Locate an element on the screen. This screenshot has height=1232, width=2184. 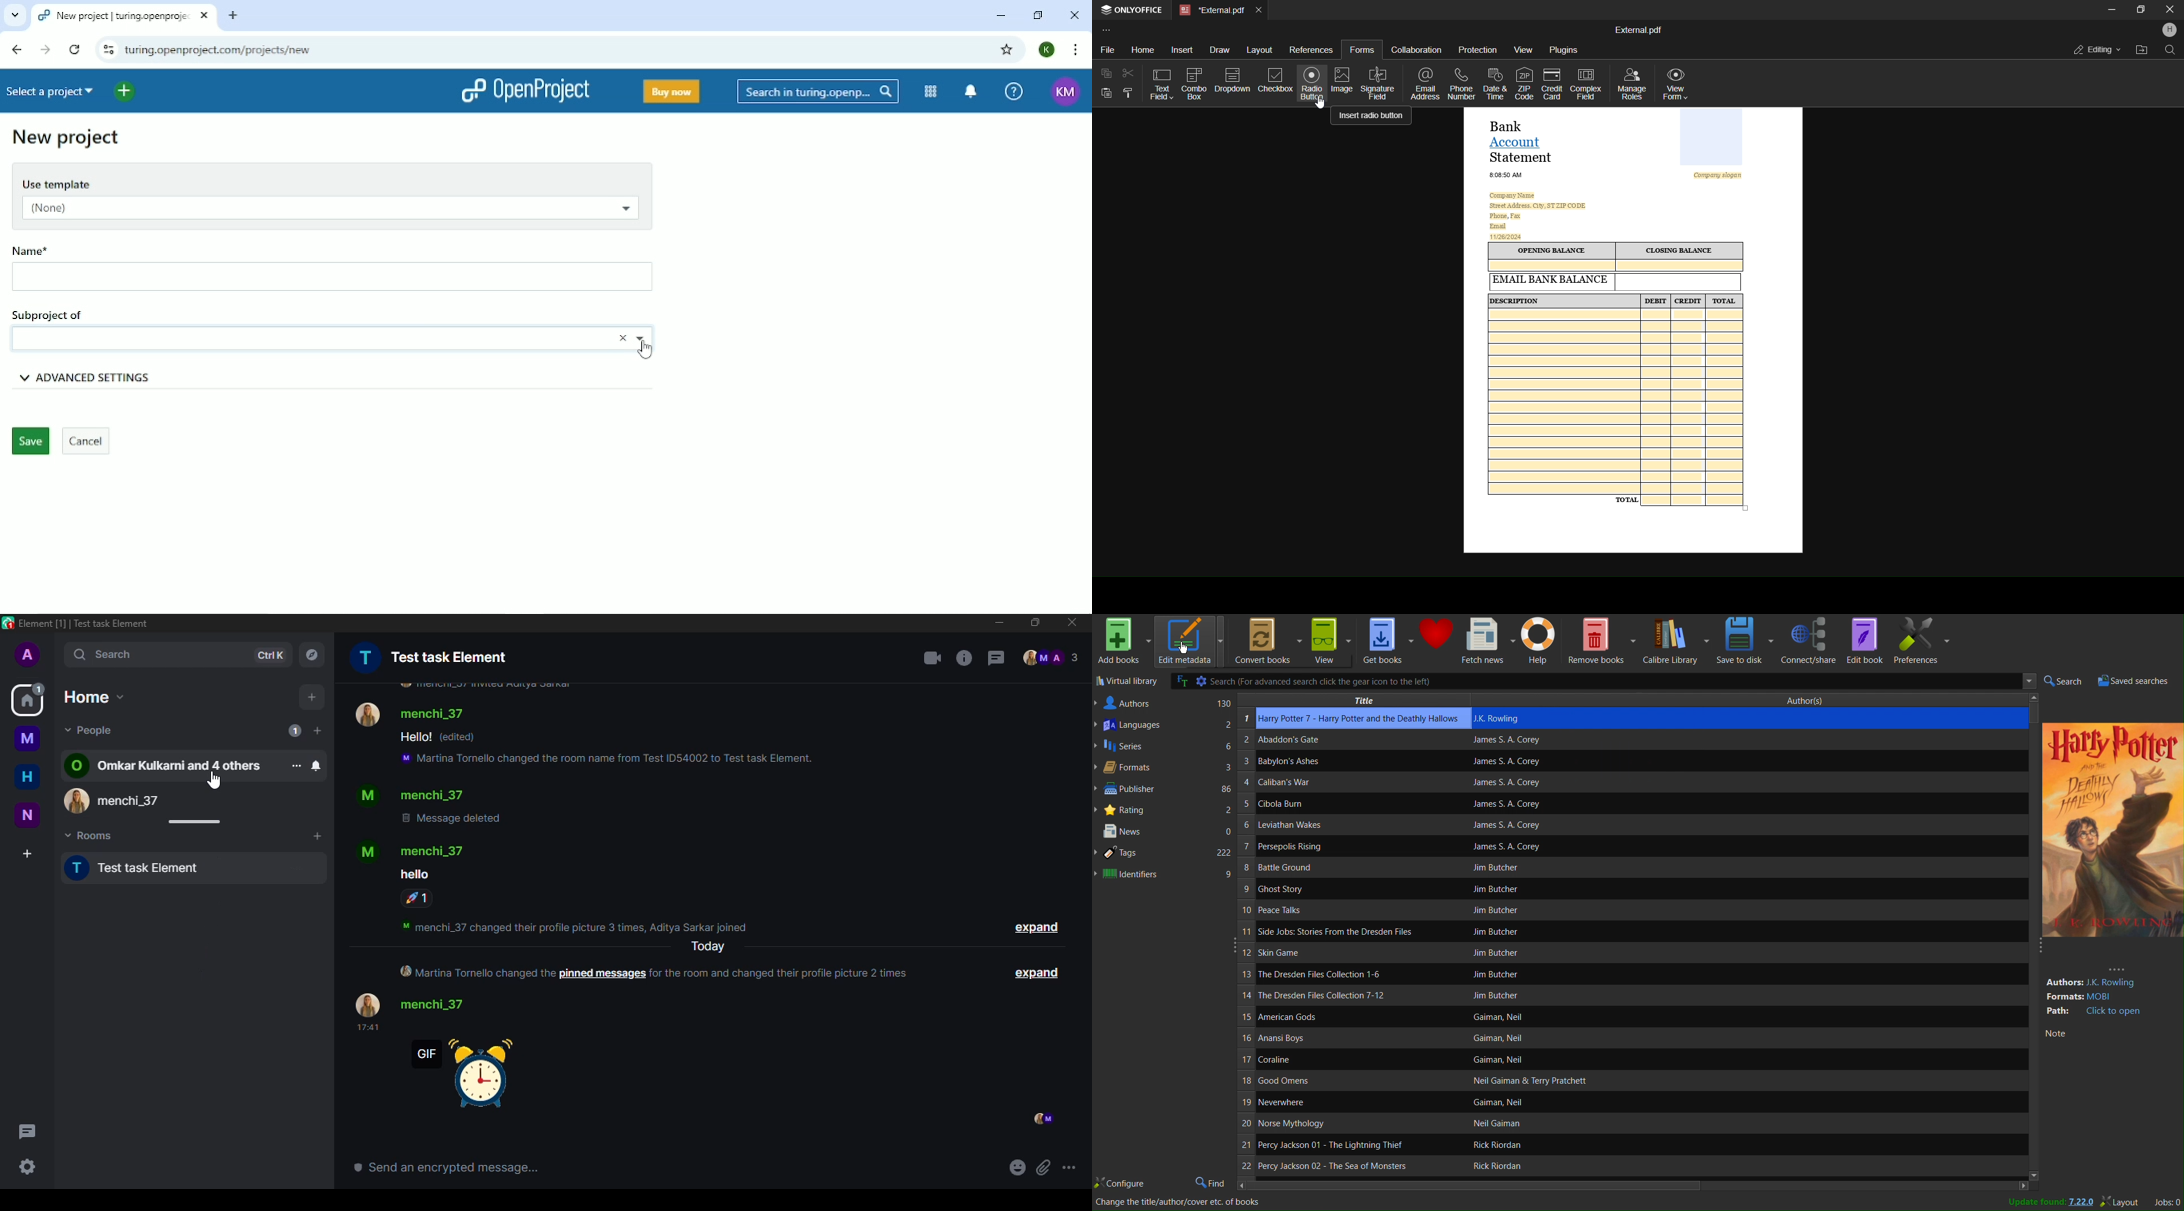
rooms is located at coordinates (95, 834).